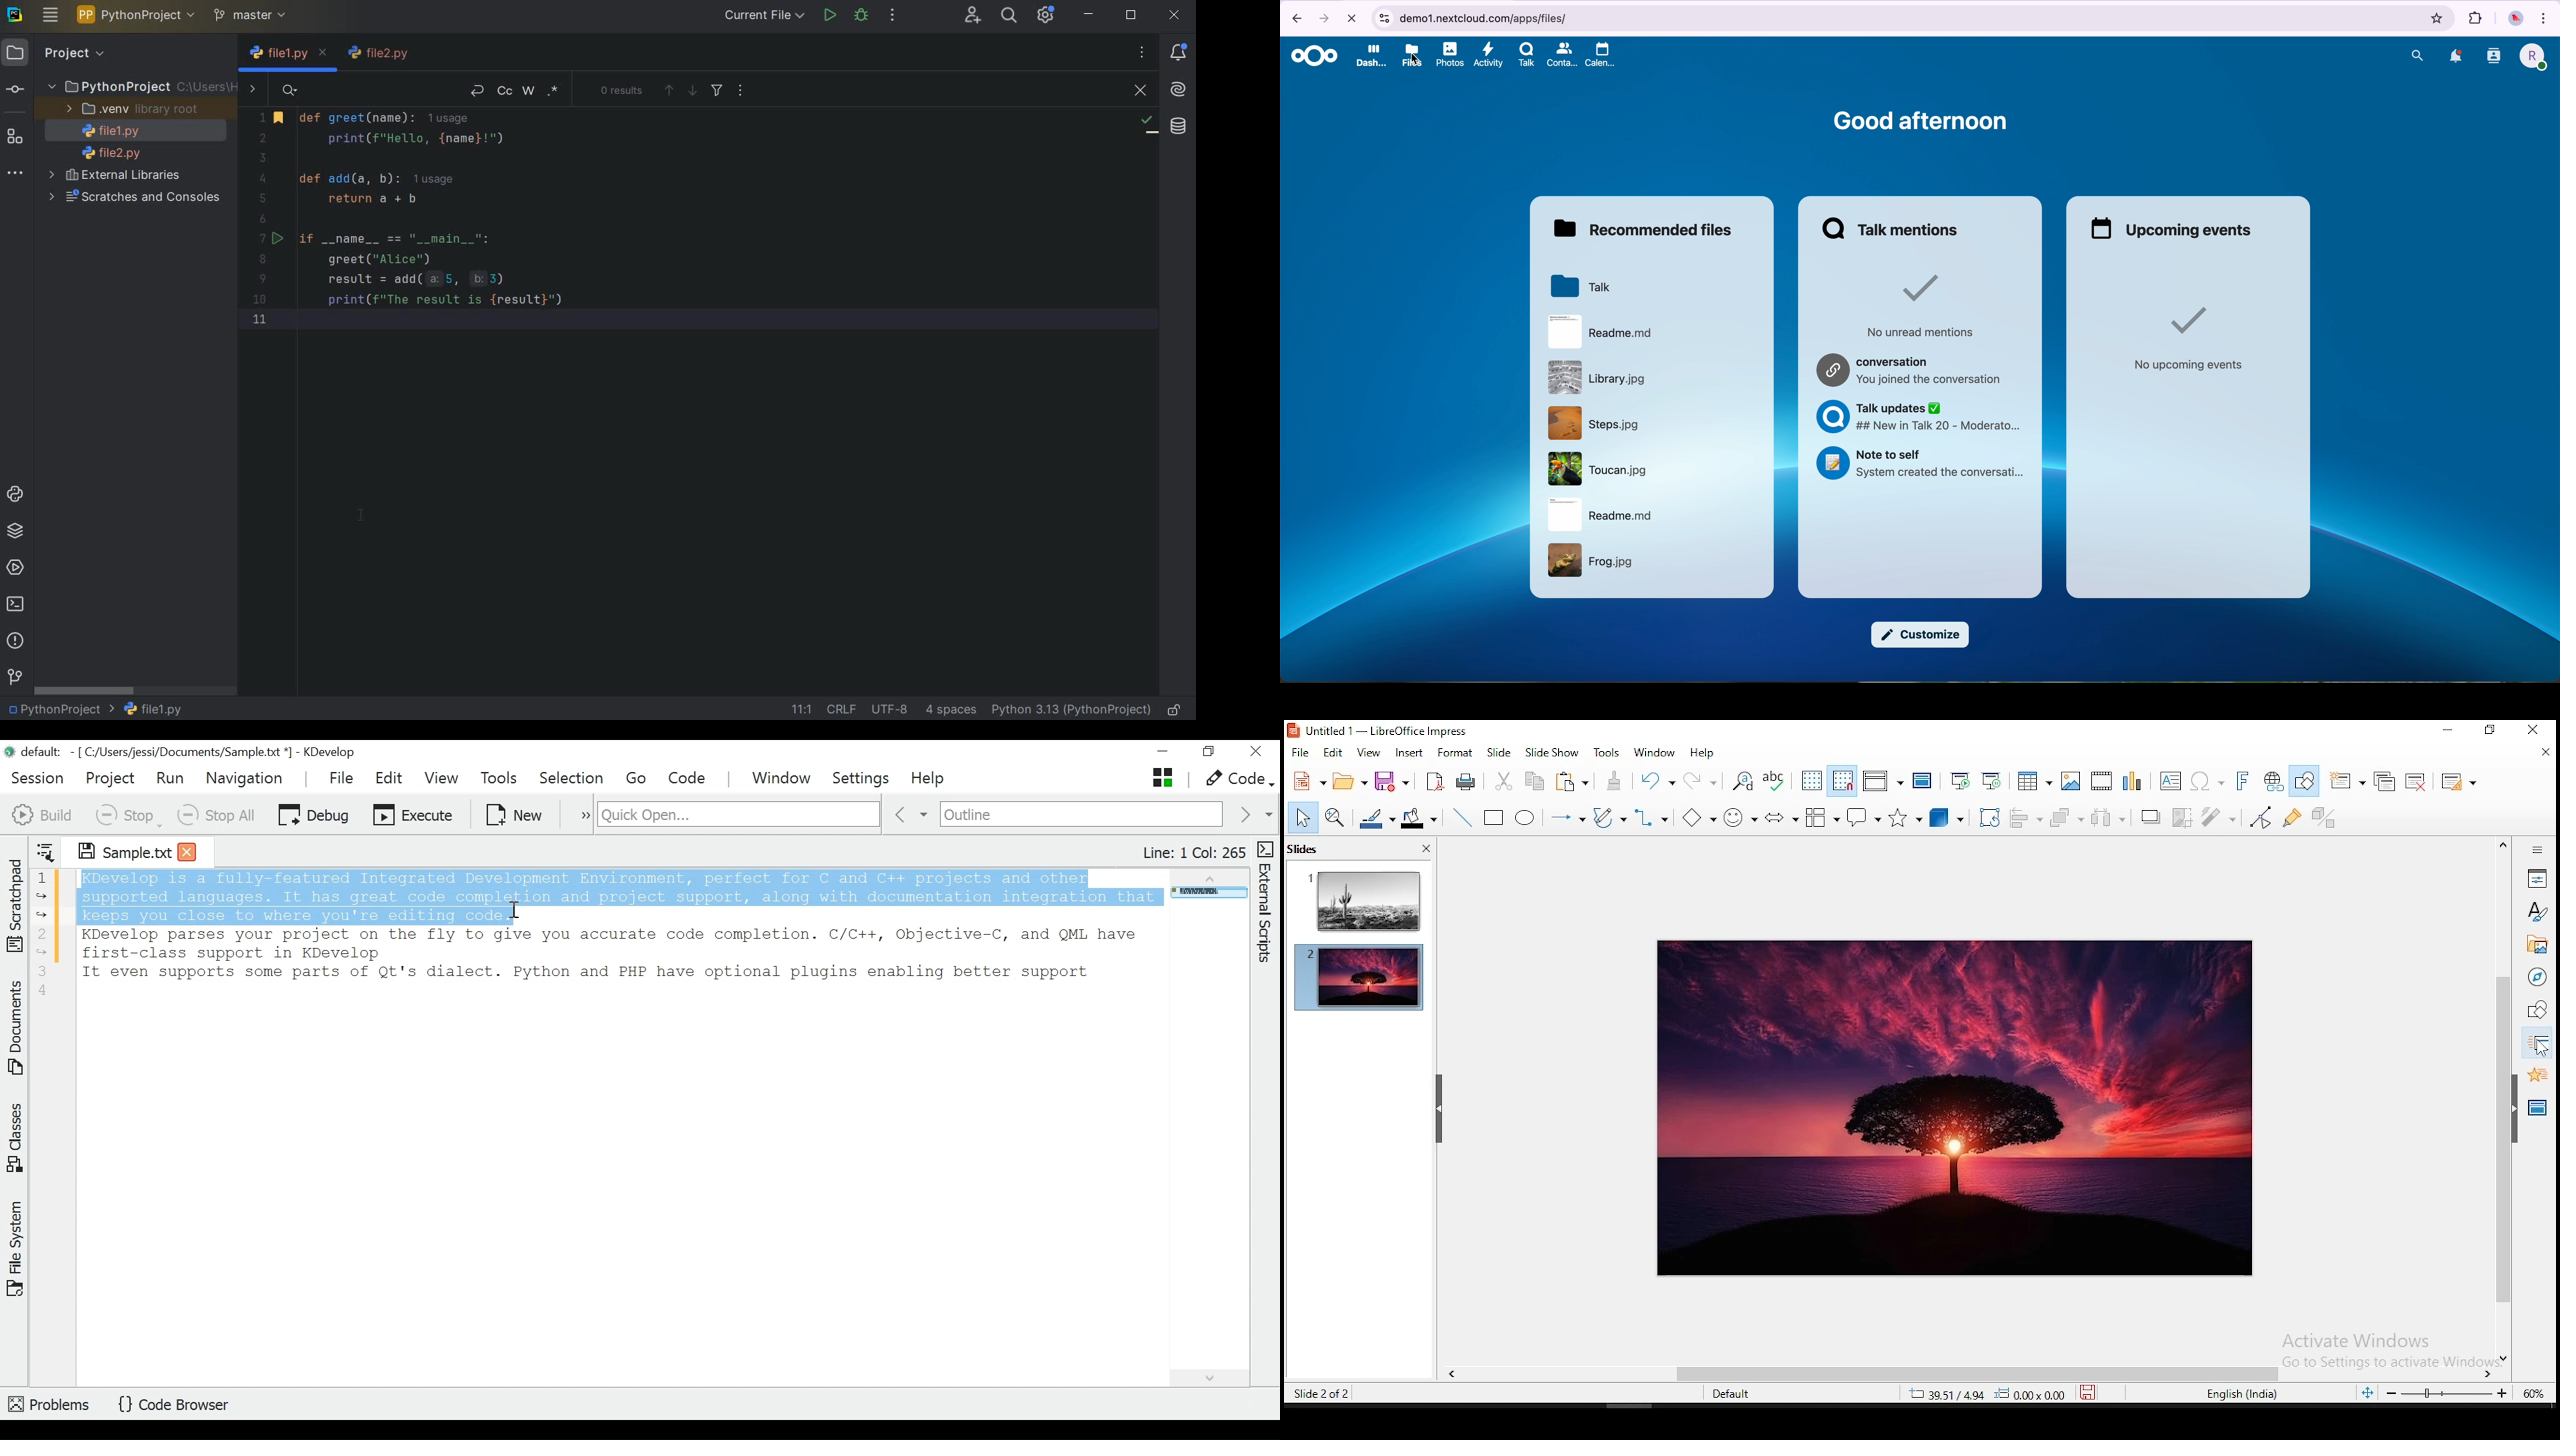 Image resolution: width=2576 pixels, height=1456 pixels. Describe the element at coordinates (1361, 977) in the screenshot. I see `slide 2` at that location.